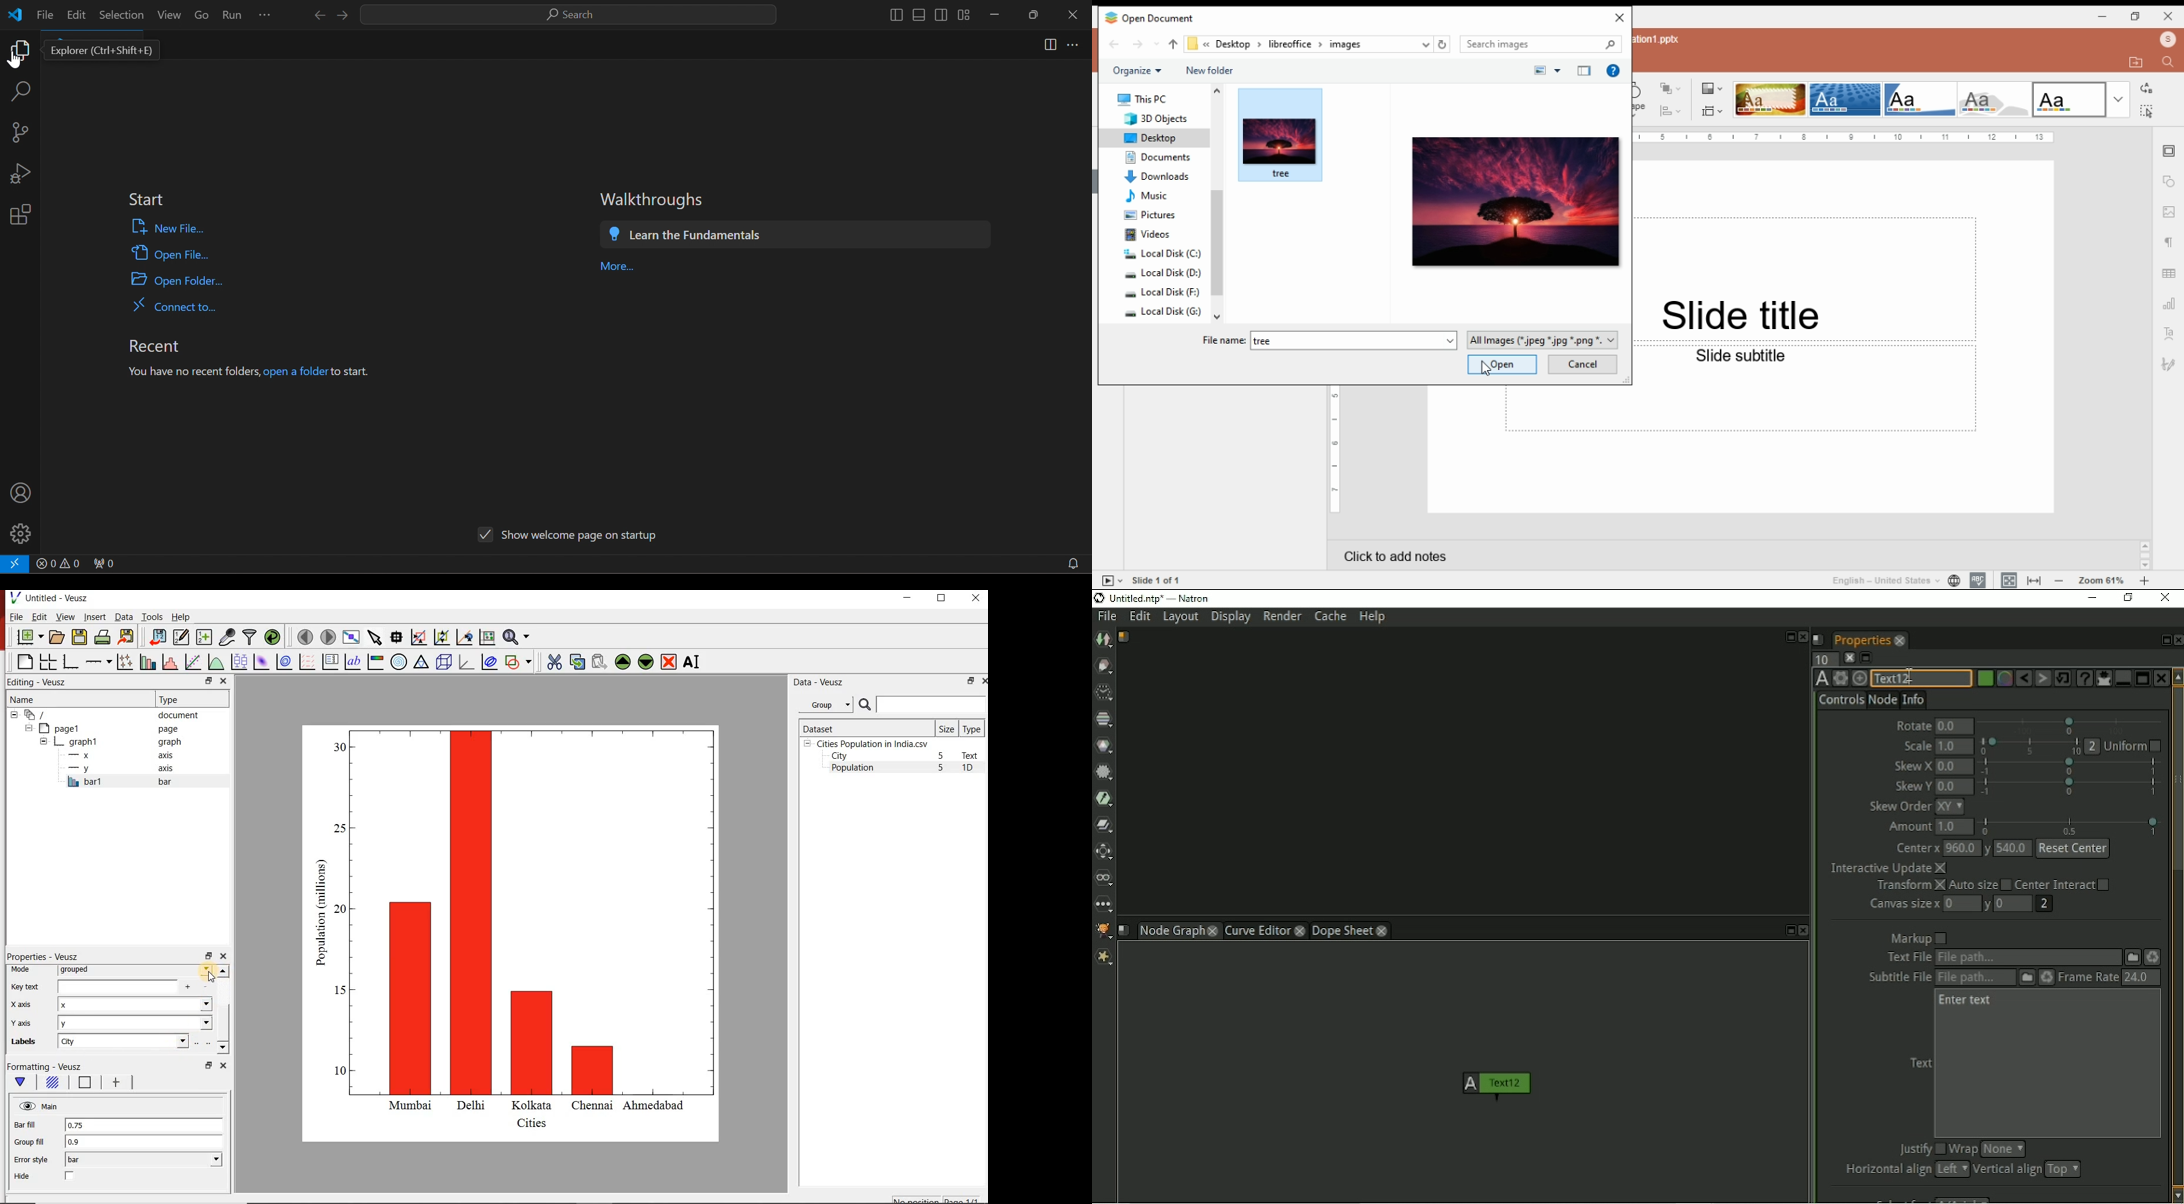 The image size is (2184, 1204). What do you see at coordinates (82, 1084) in the screenshot?
I see `Line` at bounding box center [82, 1084].